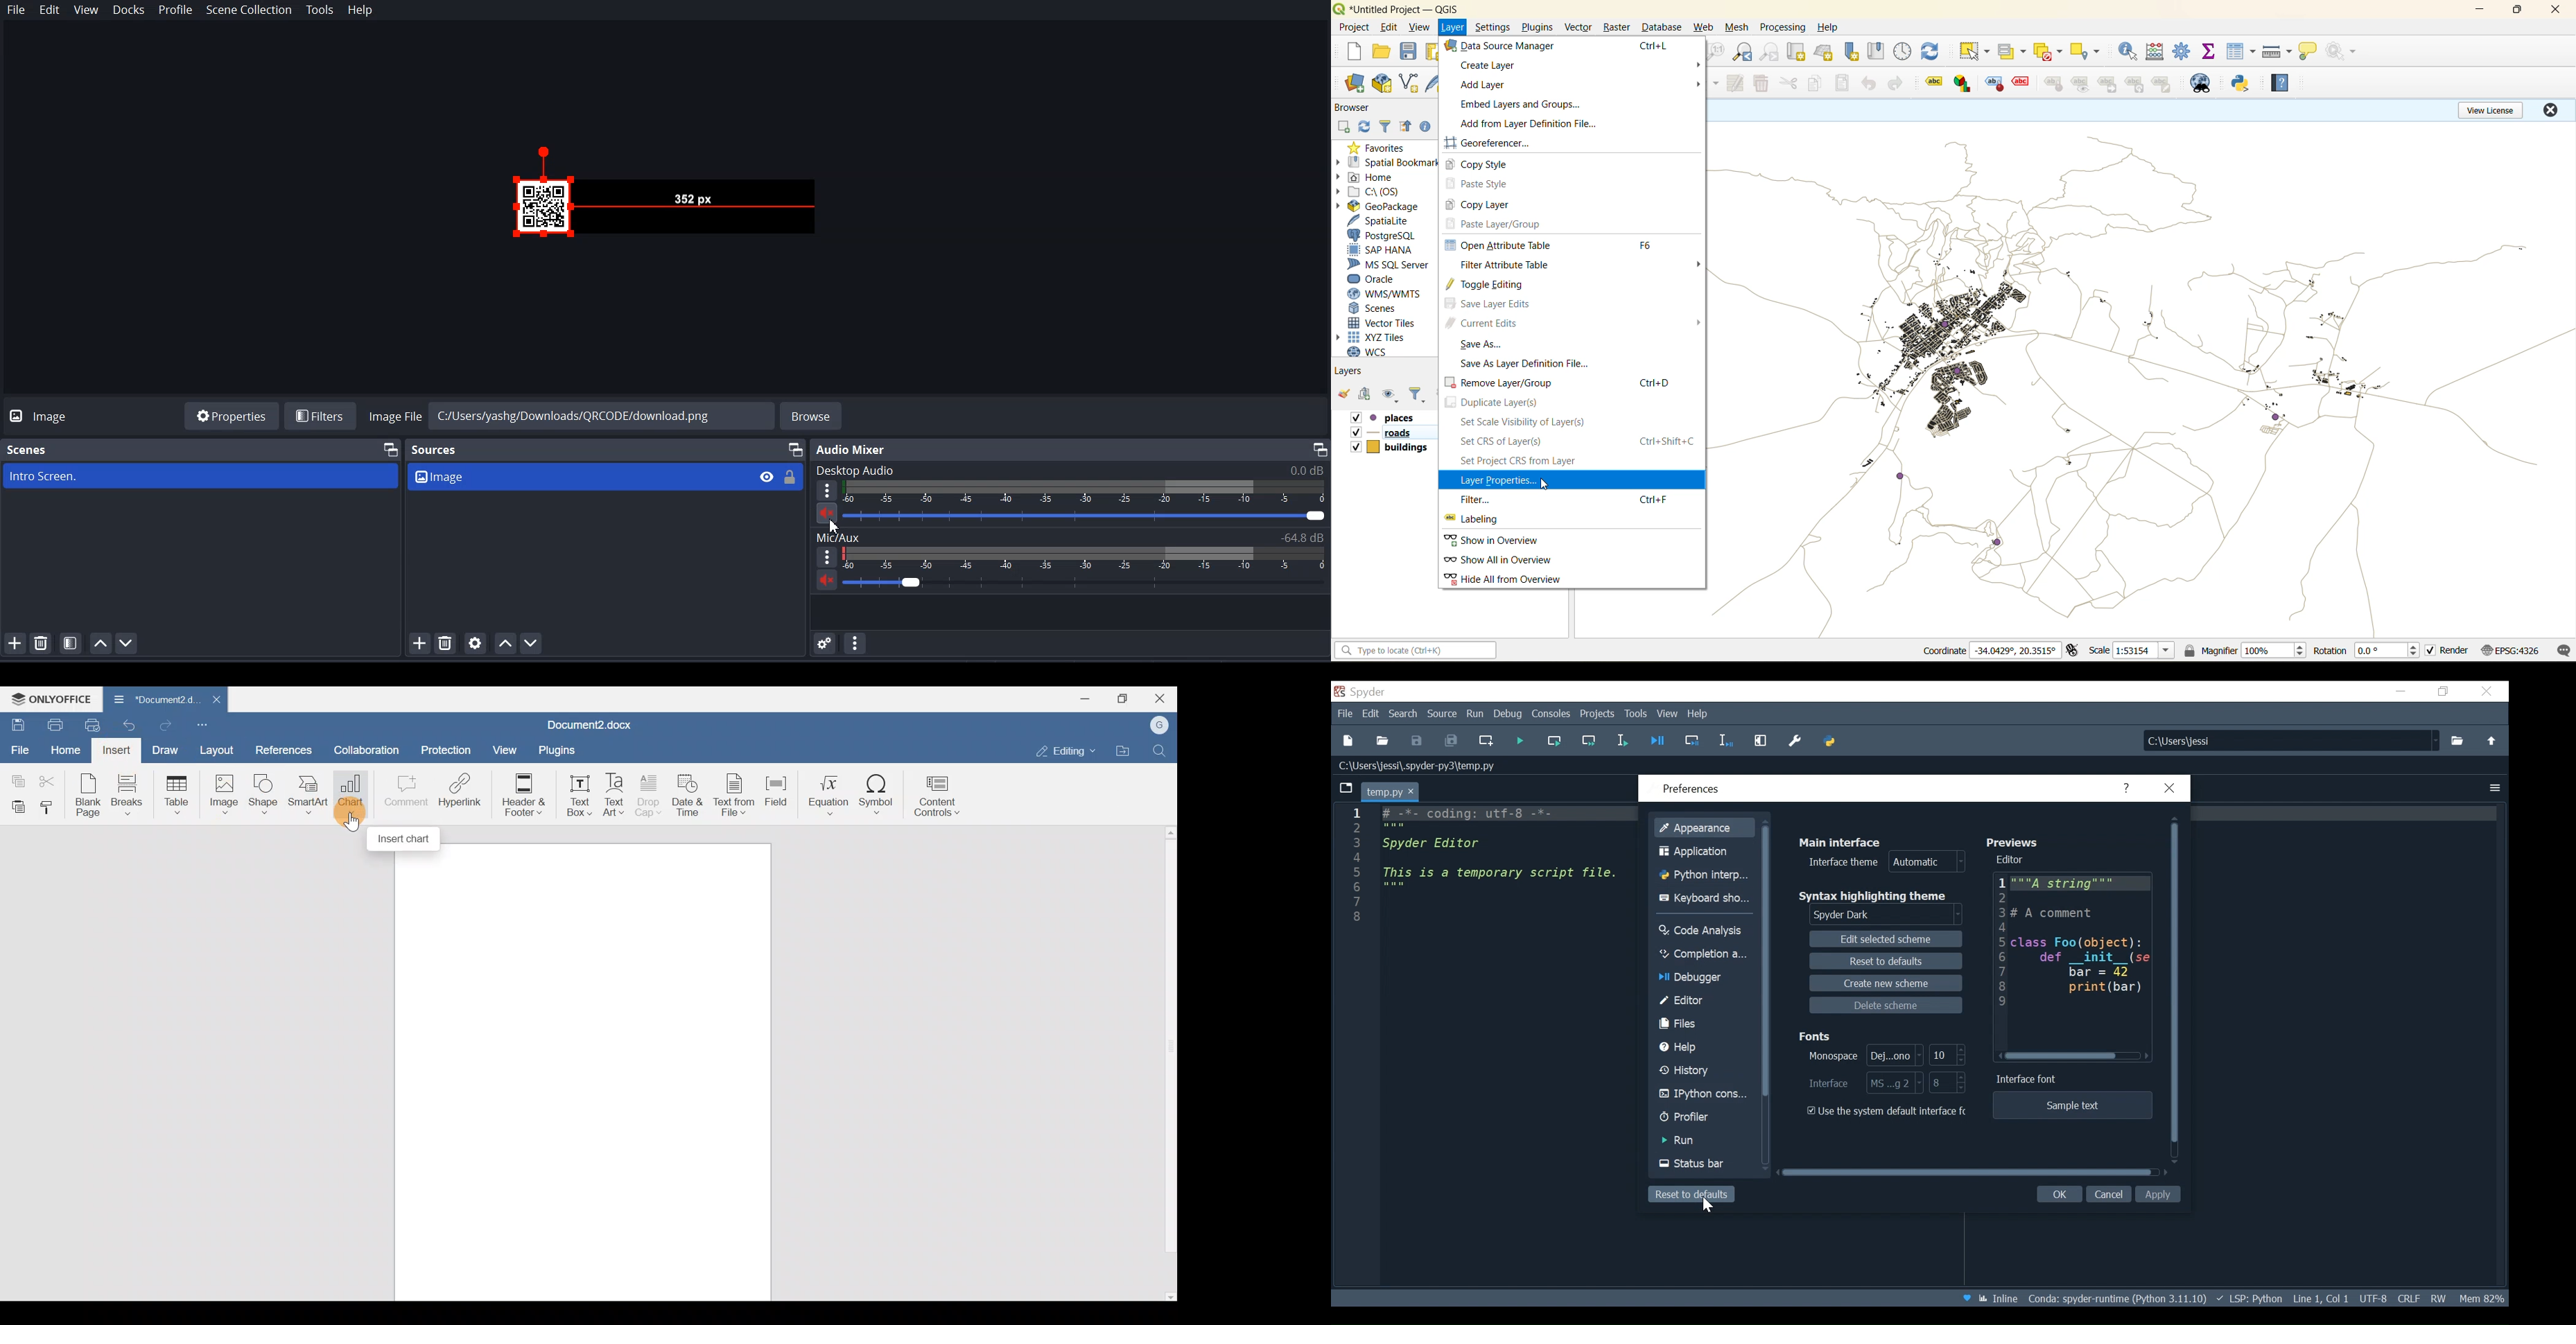  What do you see at coordinates (828, 579) in the screenshot?
I see `Mute` at bounding box center [828, 579].